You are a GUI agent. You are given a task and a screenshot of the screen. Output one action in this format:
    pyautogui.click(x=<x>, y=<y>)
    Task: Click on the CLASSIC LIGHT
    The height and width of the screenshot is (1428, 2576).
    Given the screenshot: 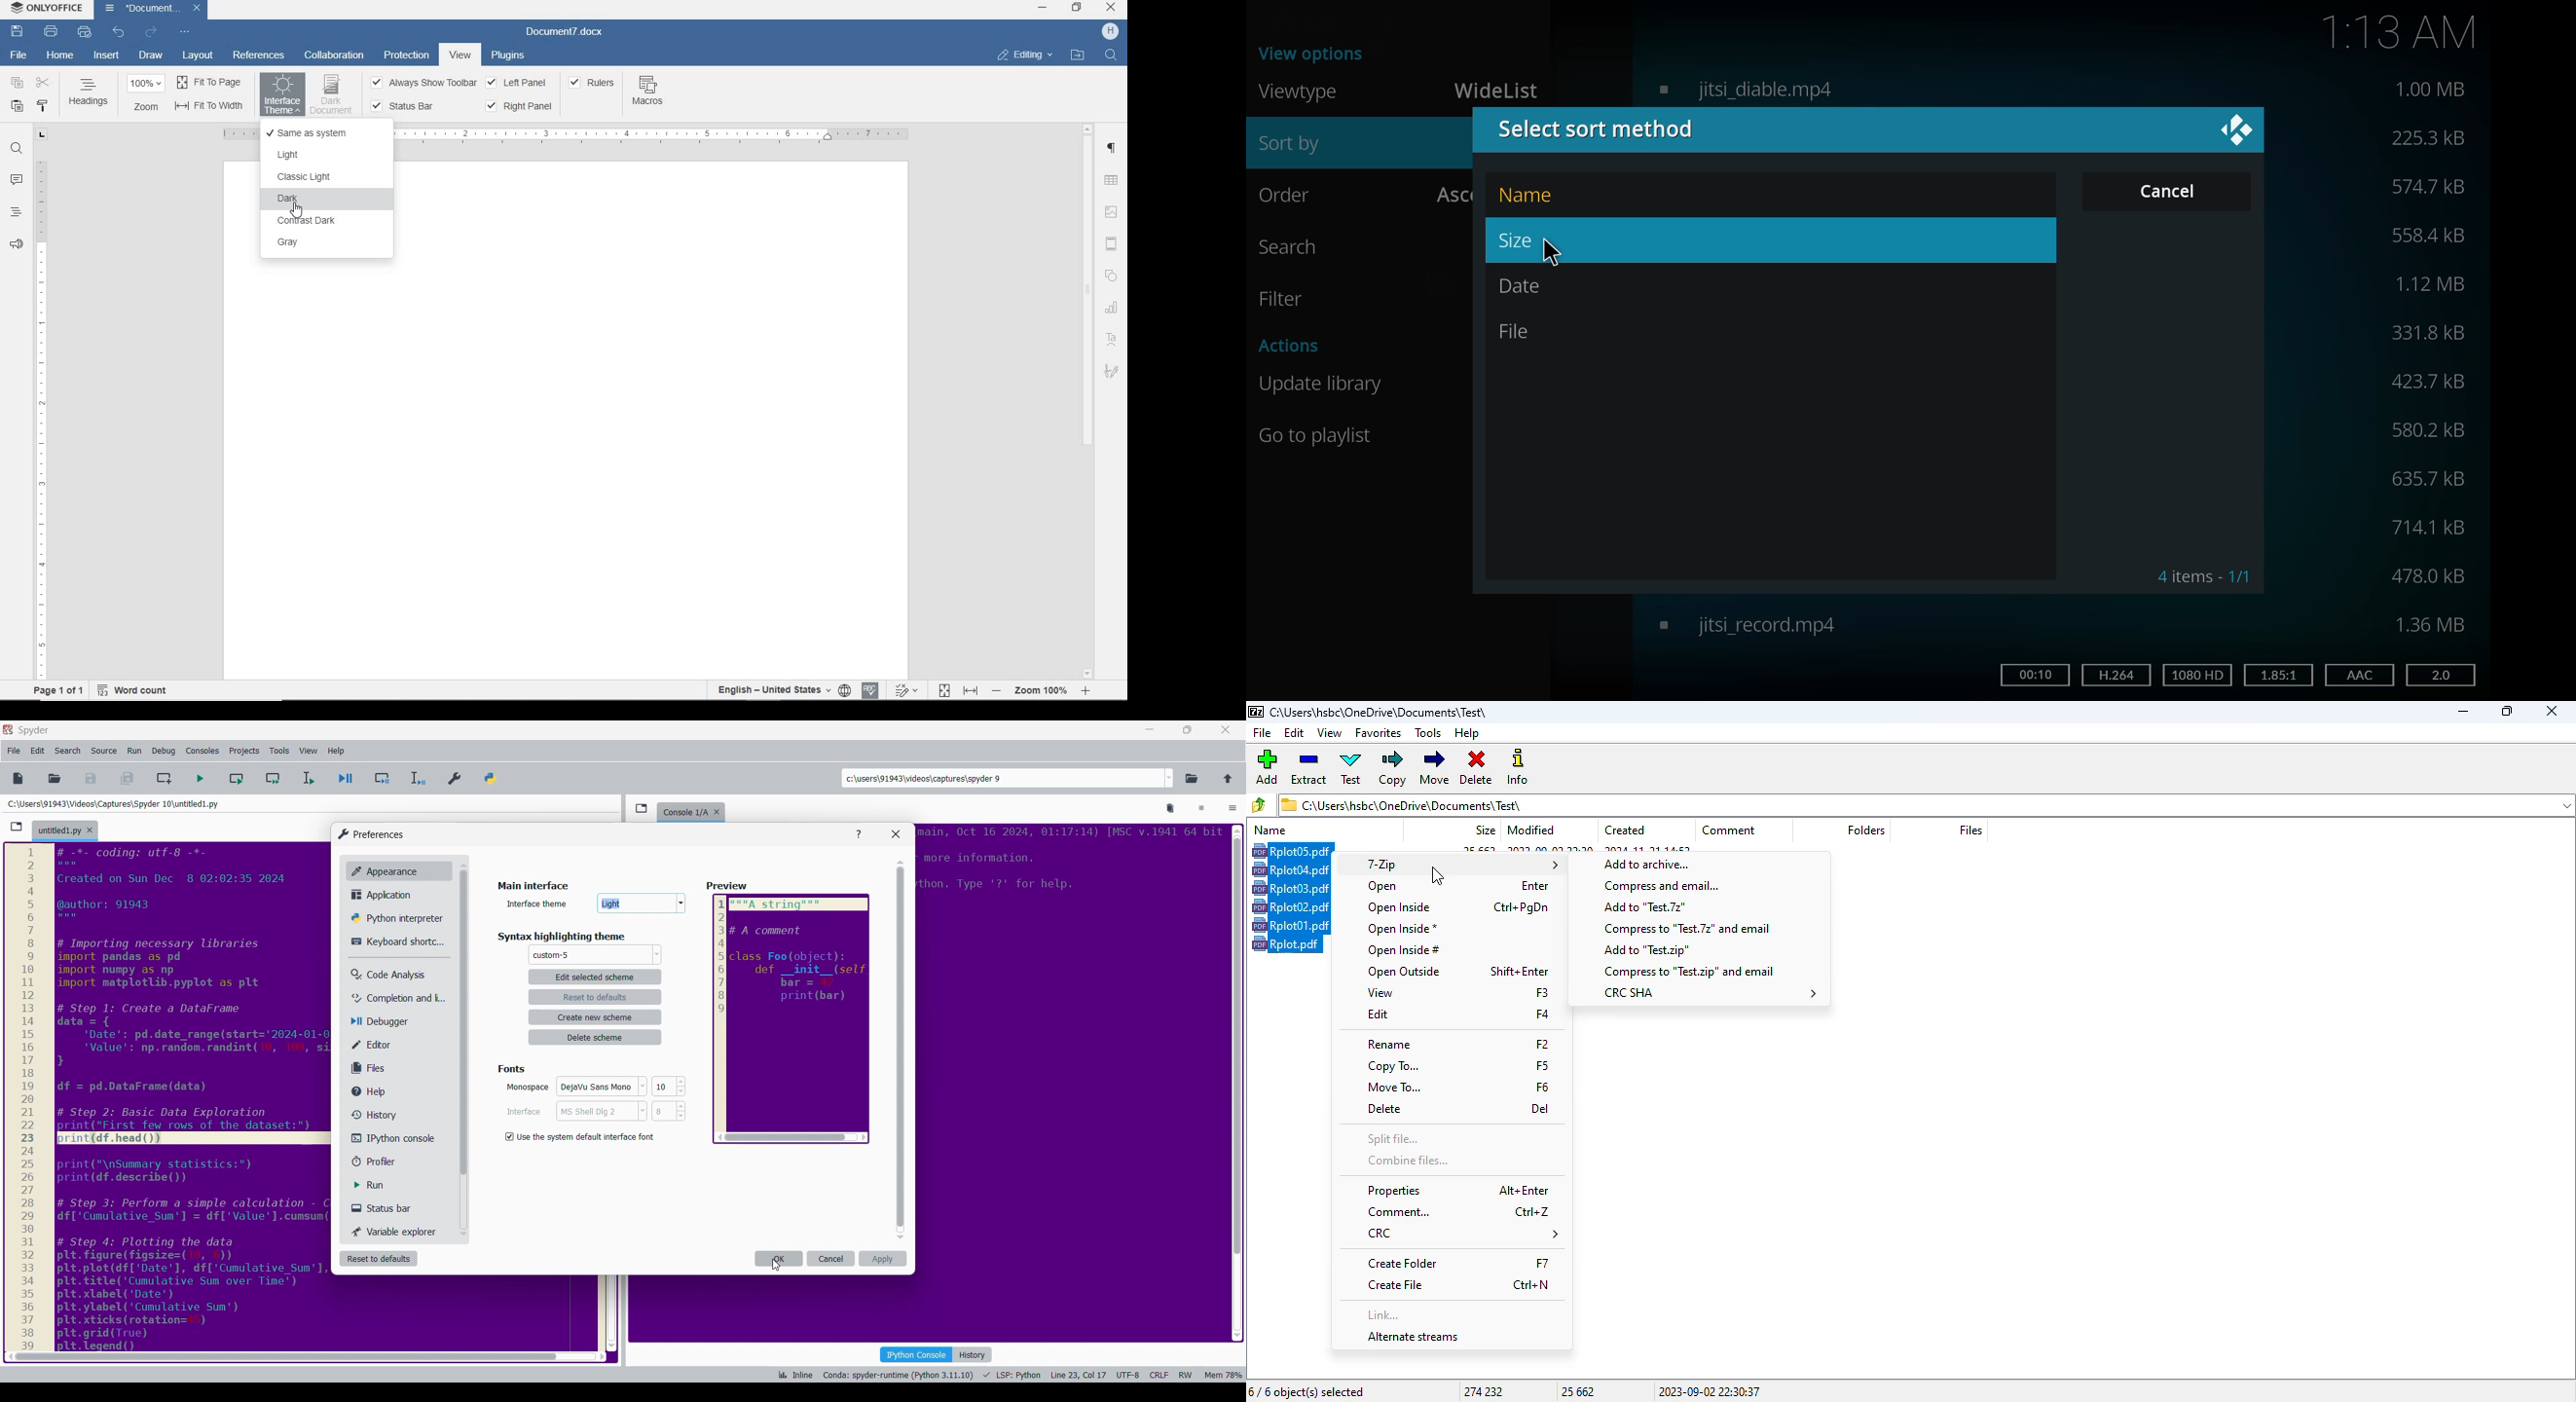 What is the action you would take?
    pyautogui.click(x=325, y=177)
    